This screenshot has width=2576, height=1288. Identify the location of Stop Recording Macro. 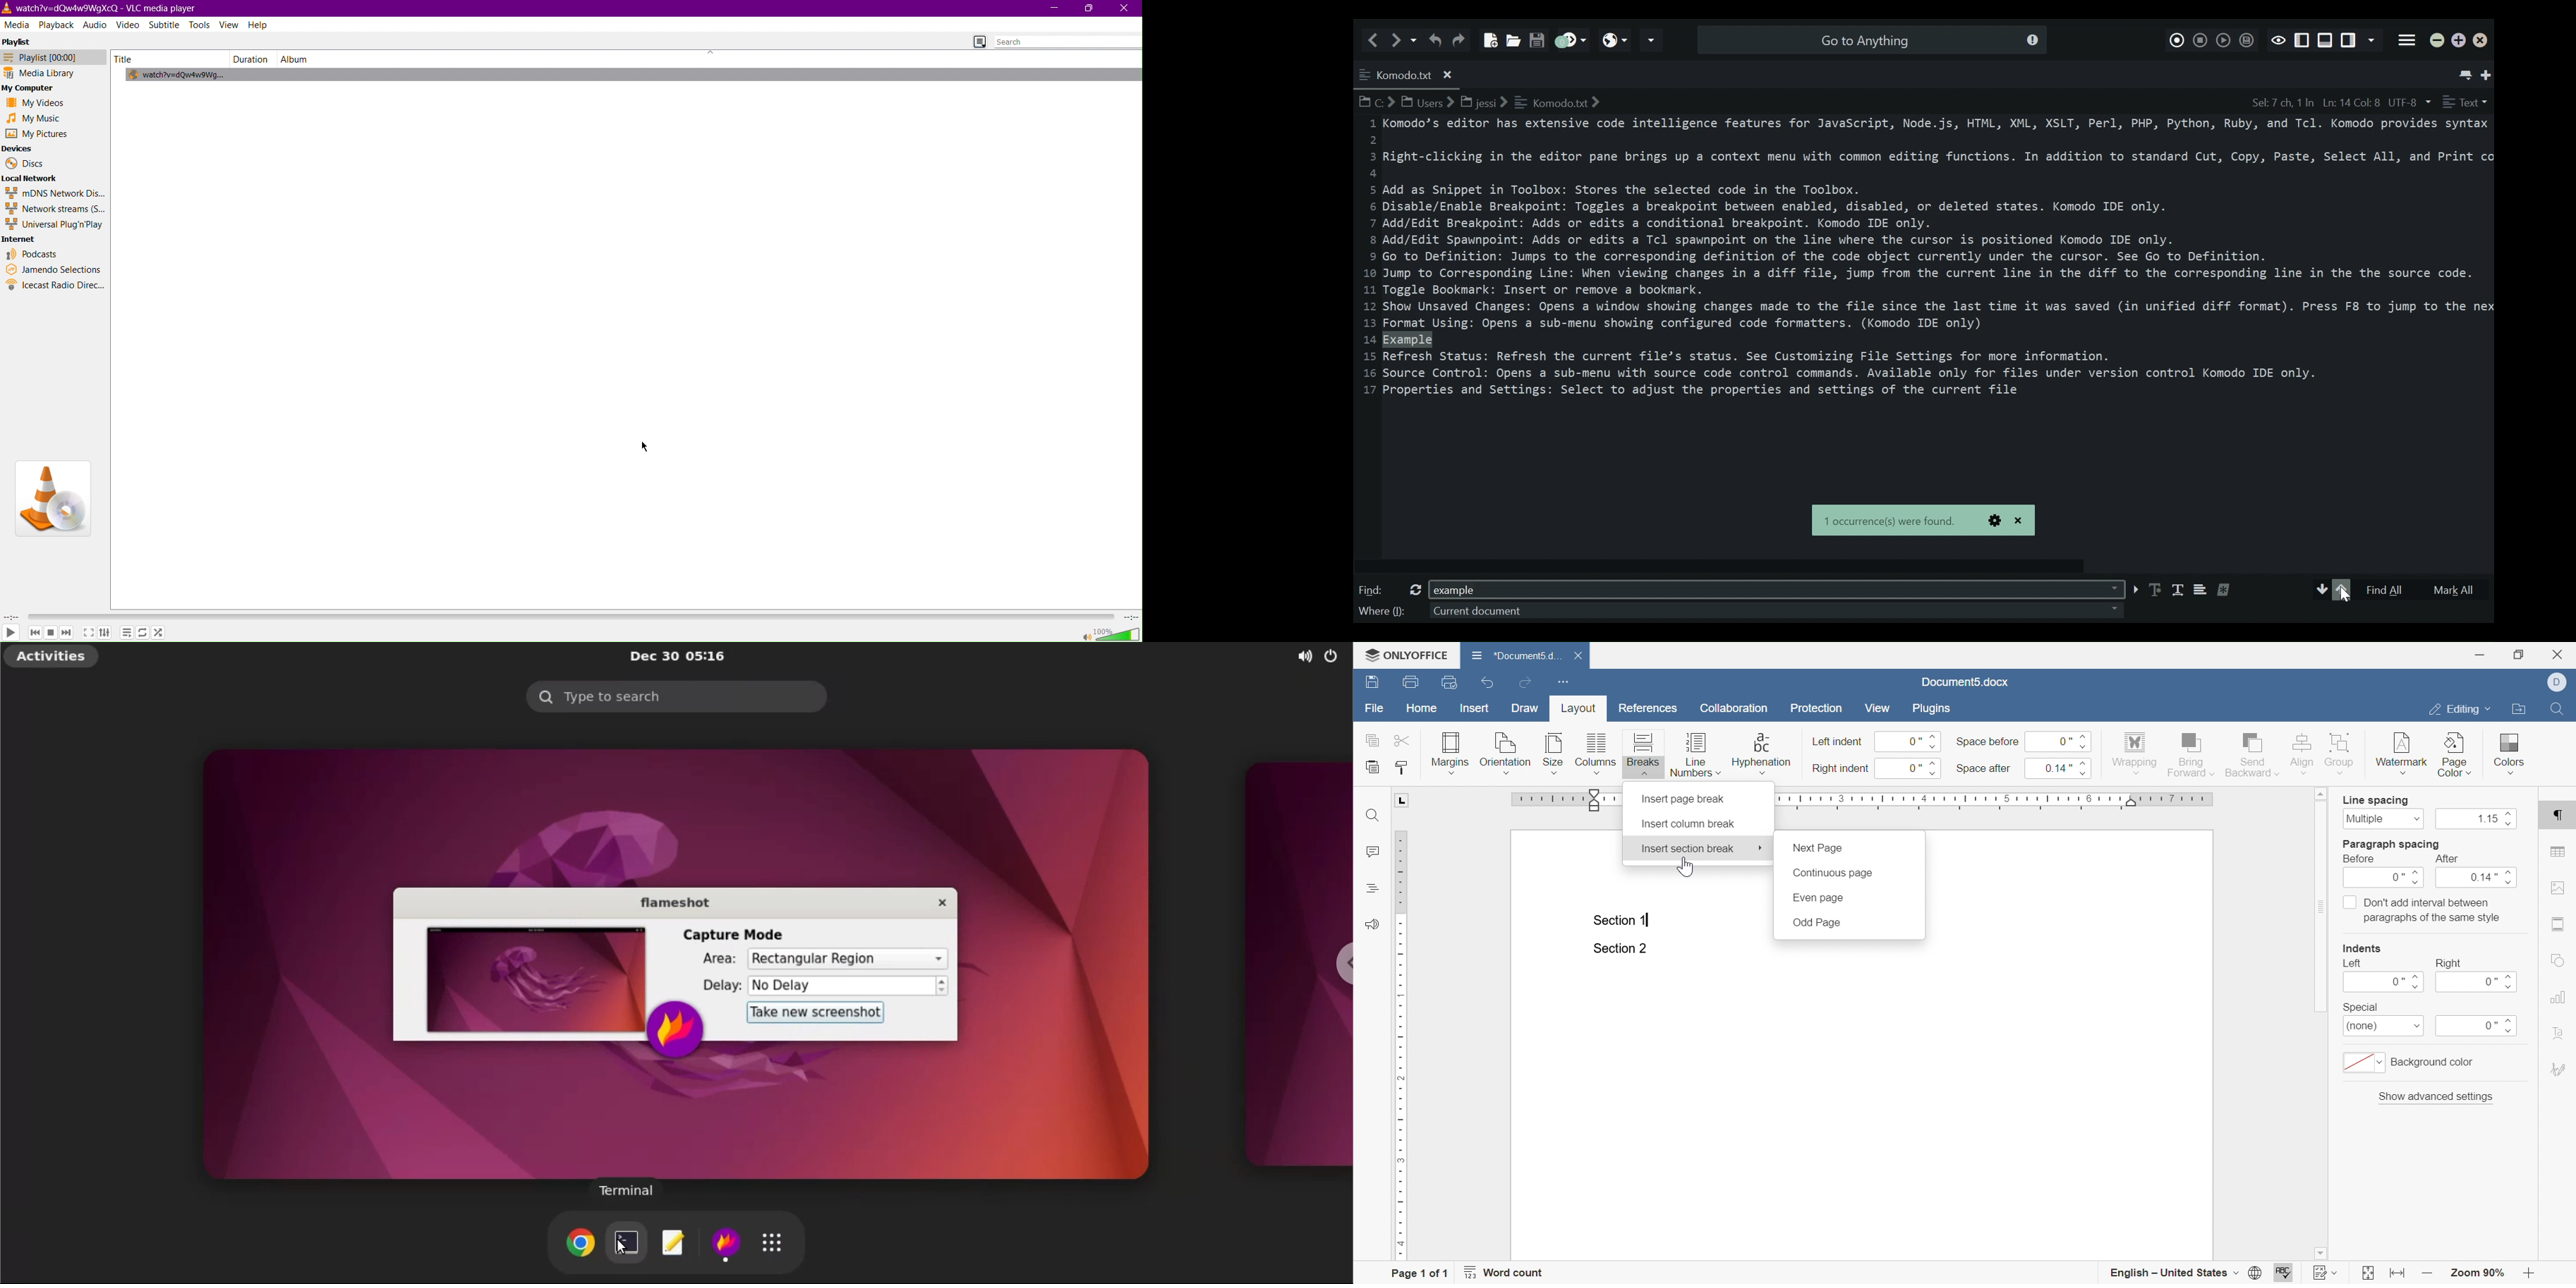
(2201, 39).